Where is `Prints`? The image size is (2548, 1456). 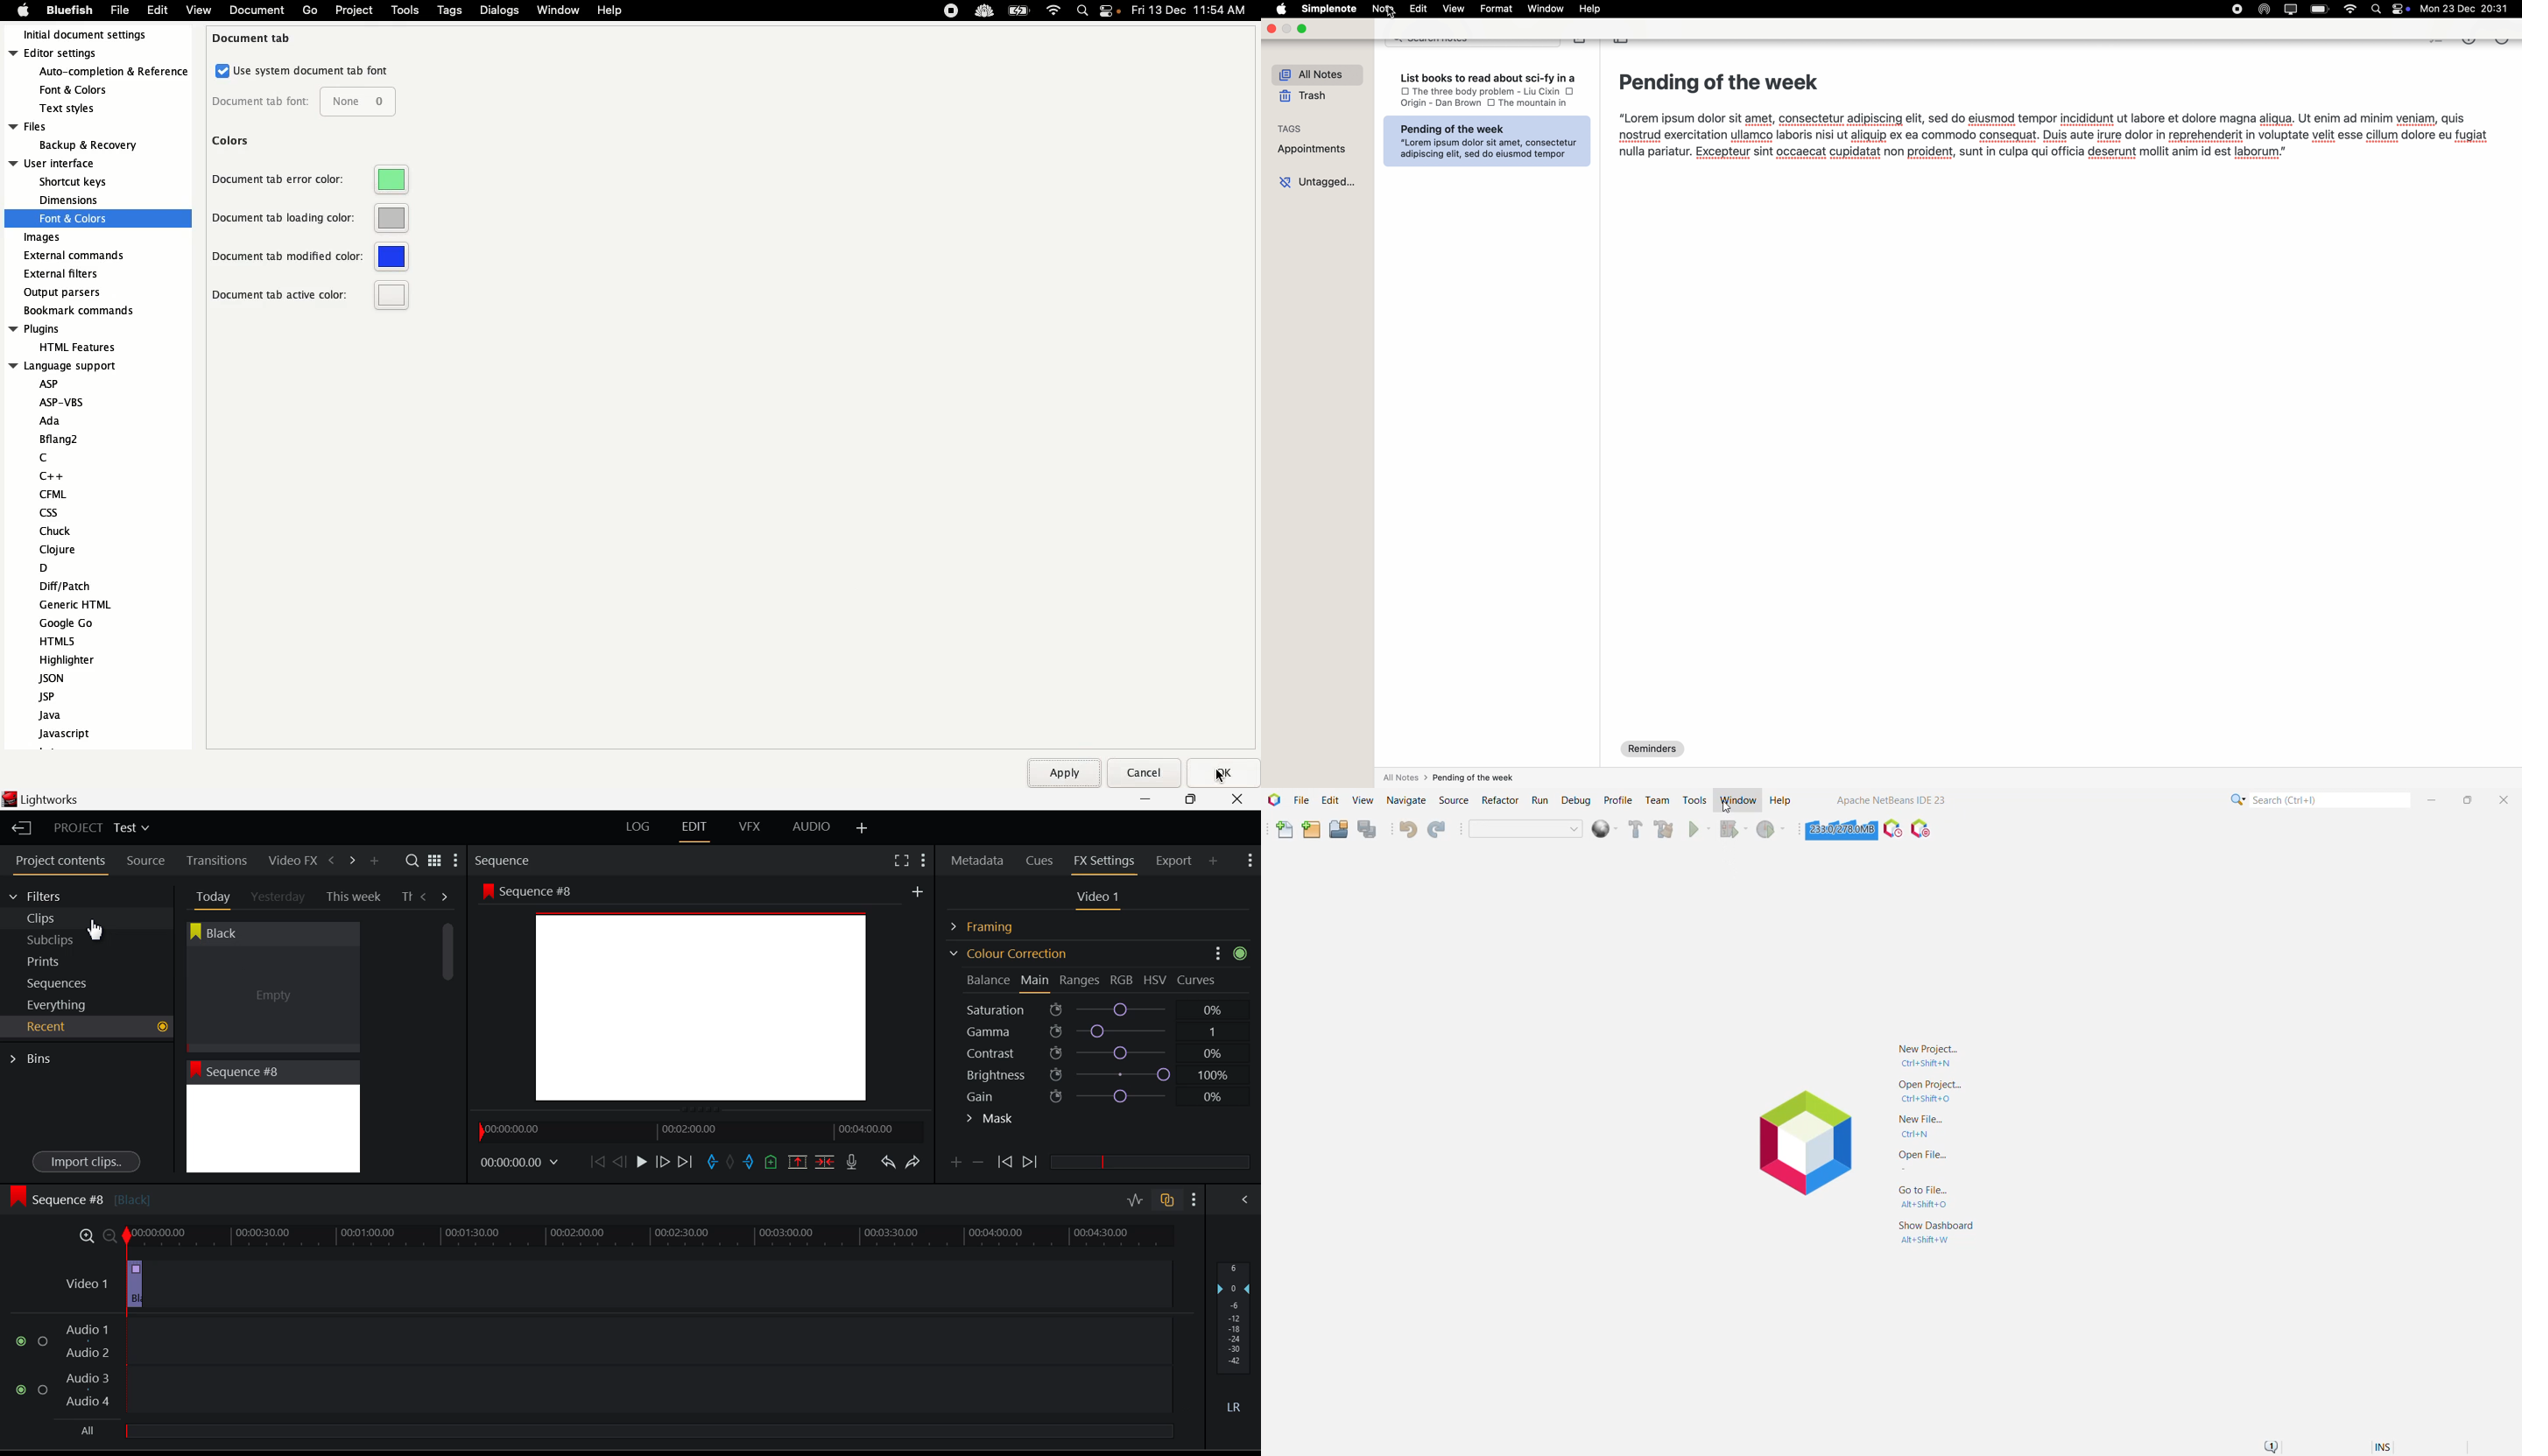
Prints is located at coordinates (62, 959).